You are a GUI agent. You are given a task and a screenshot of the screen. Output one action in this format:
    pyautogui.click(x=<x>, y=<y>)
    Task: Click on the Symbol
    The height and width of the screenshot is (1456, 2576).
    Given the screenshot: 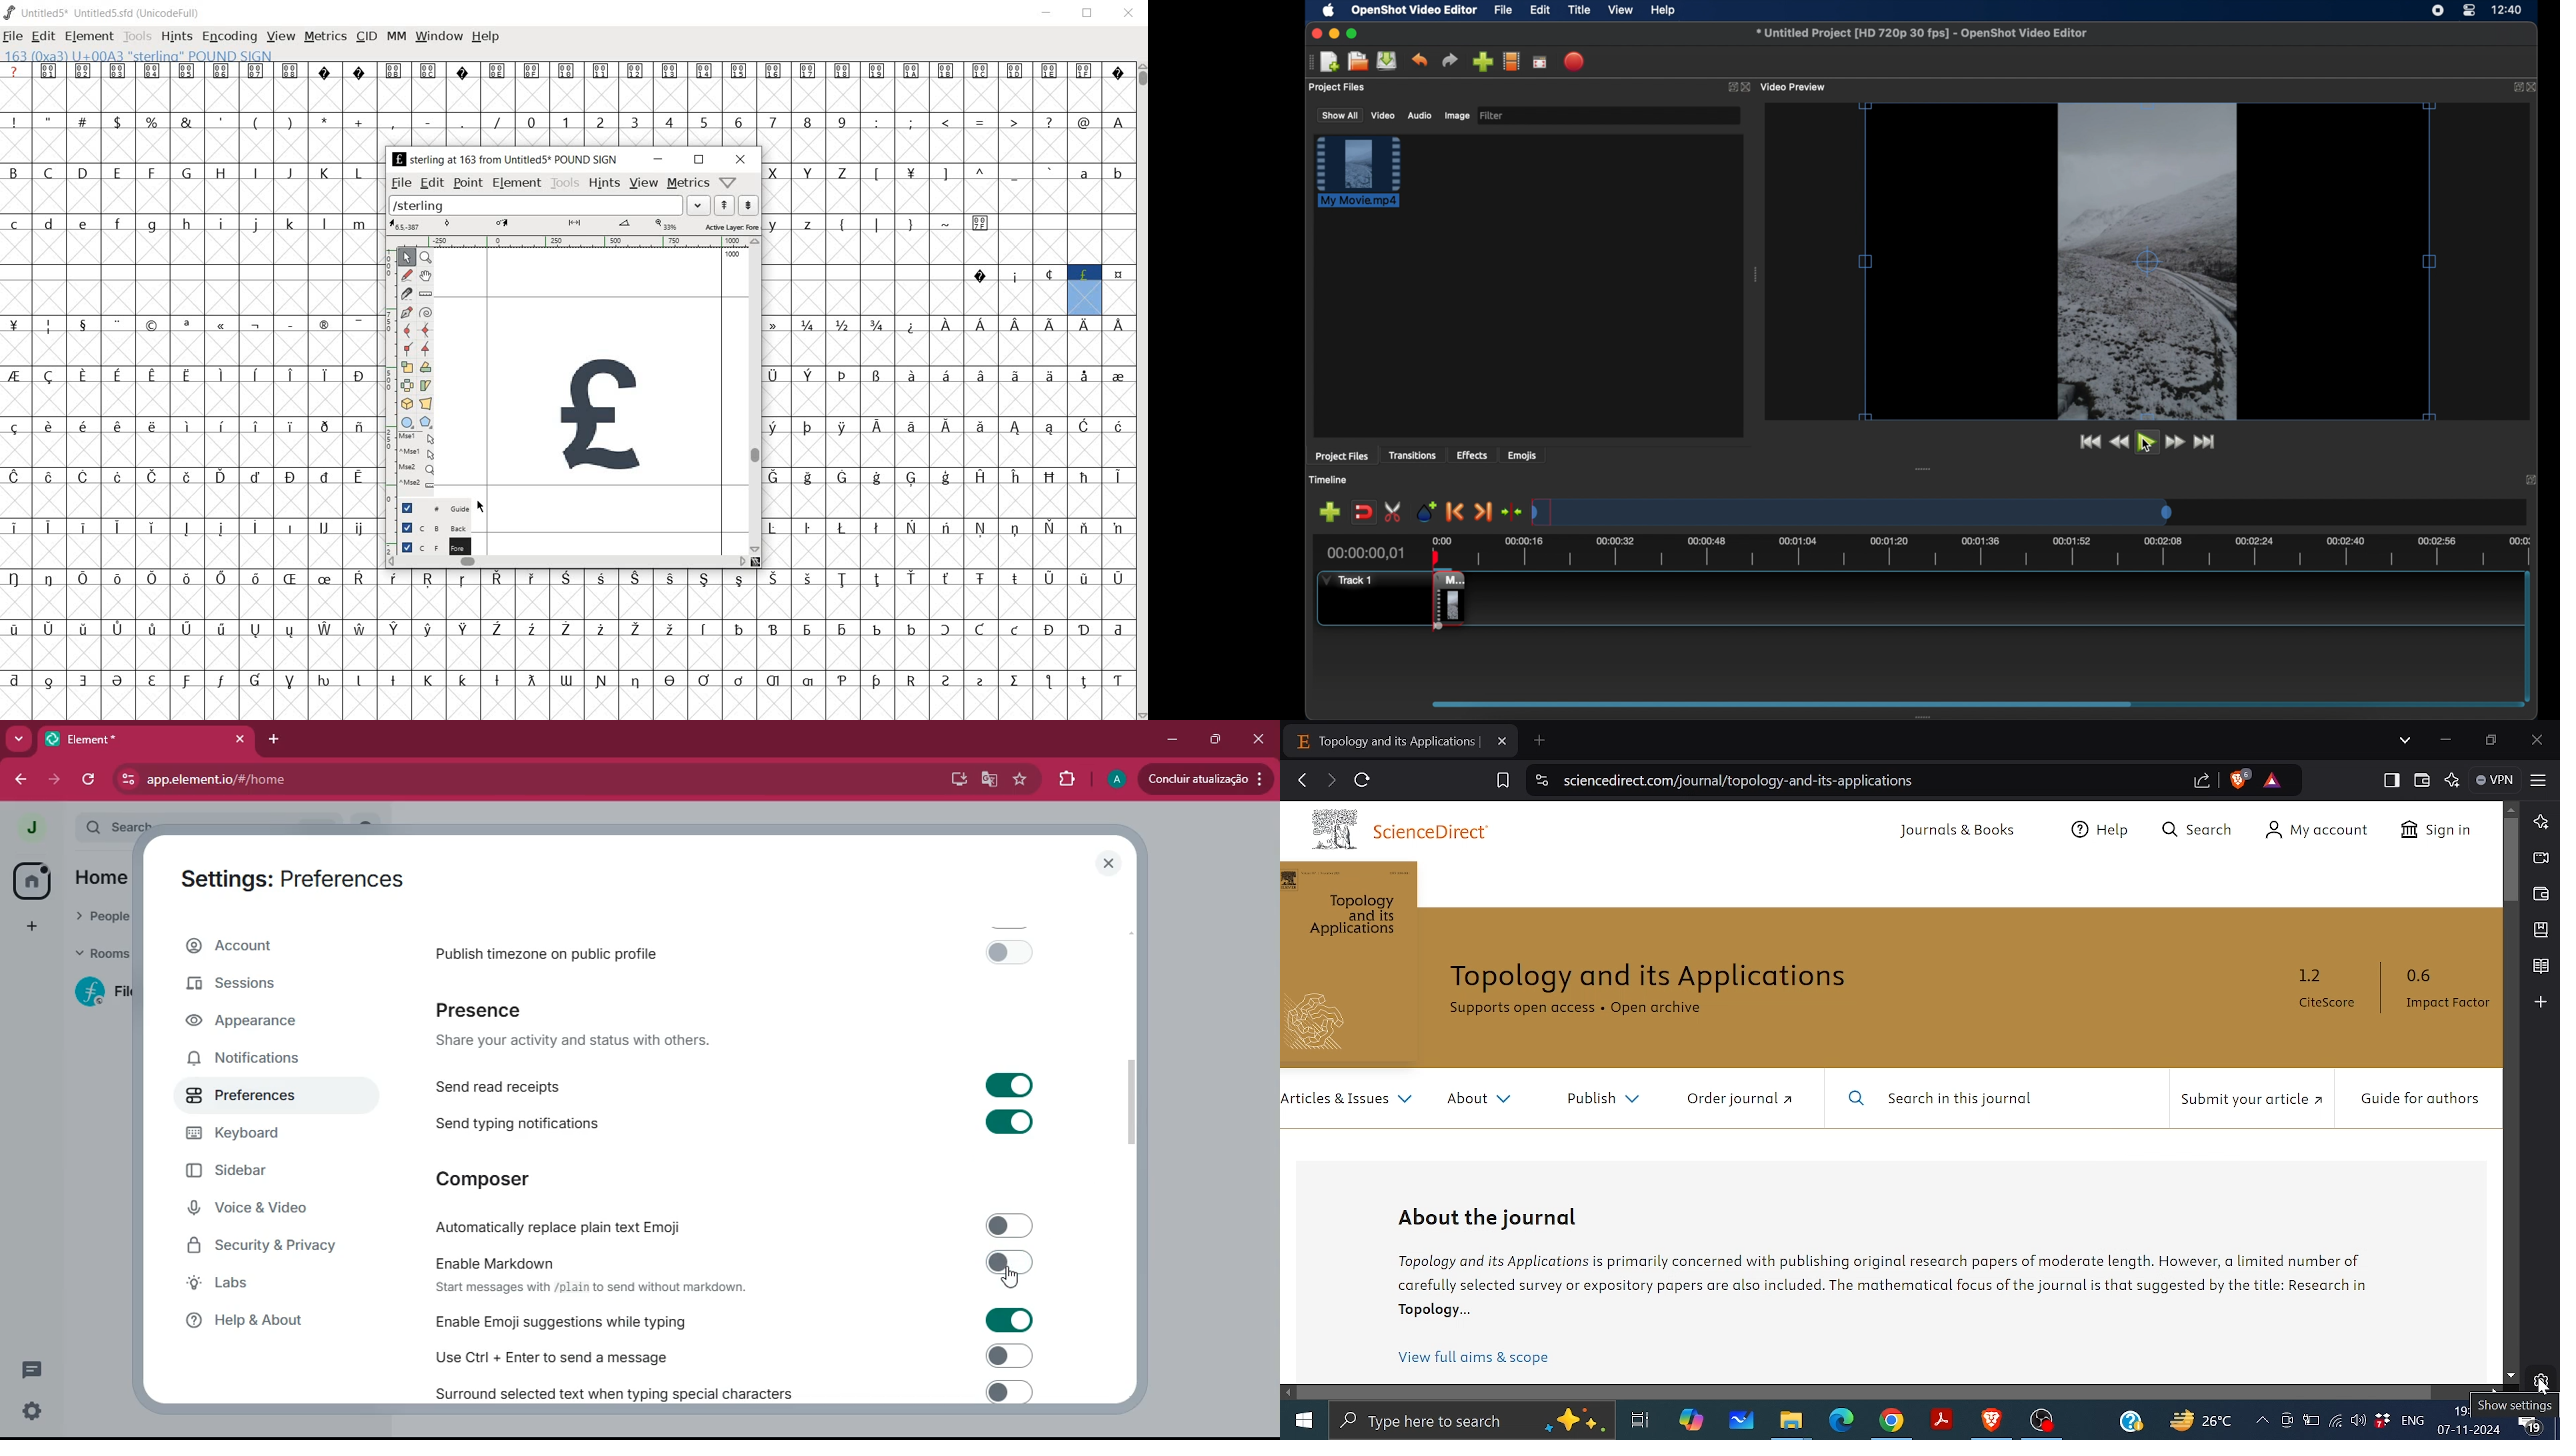 What is the action you would take?
    pyautogui.click(x=1017, y=528)
    